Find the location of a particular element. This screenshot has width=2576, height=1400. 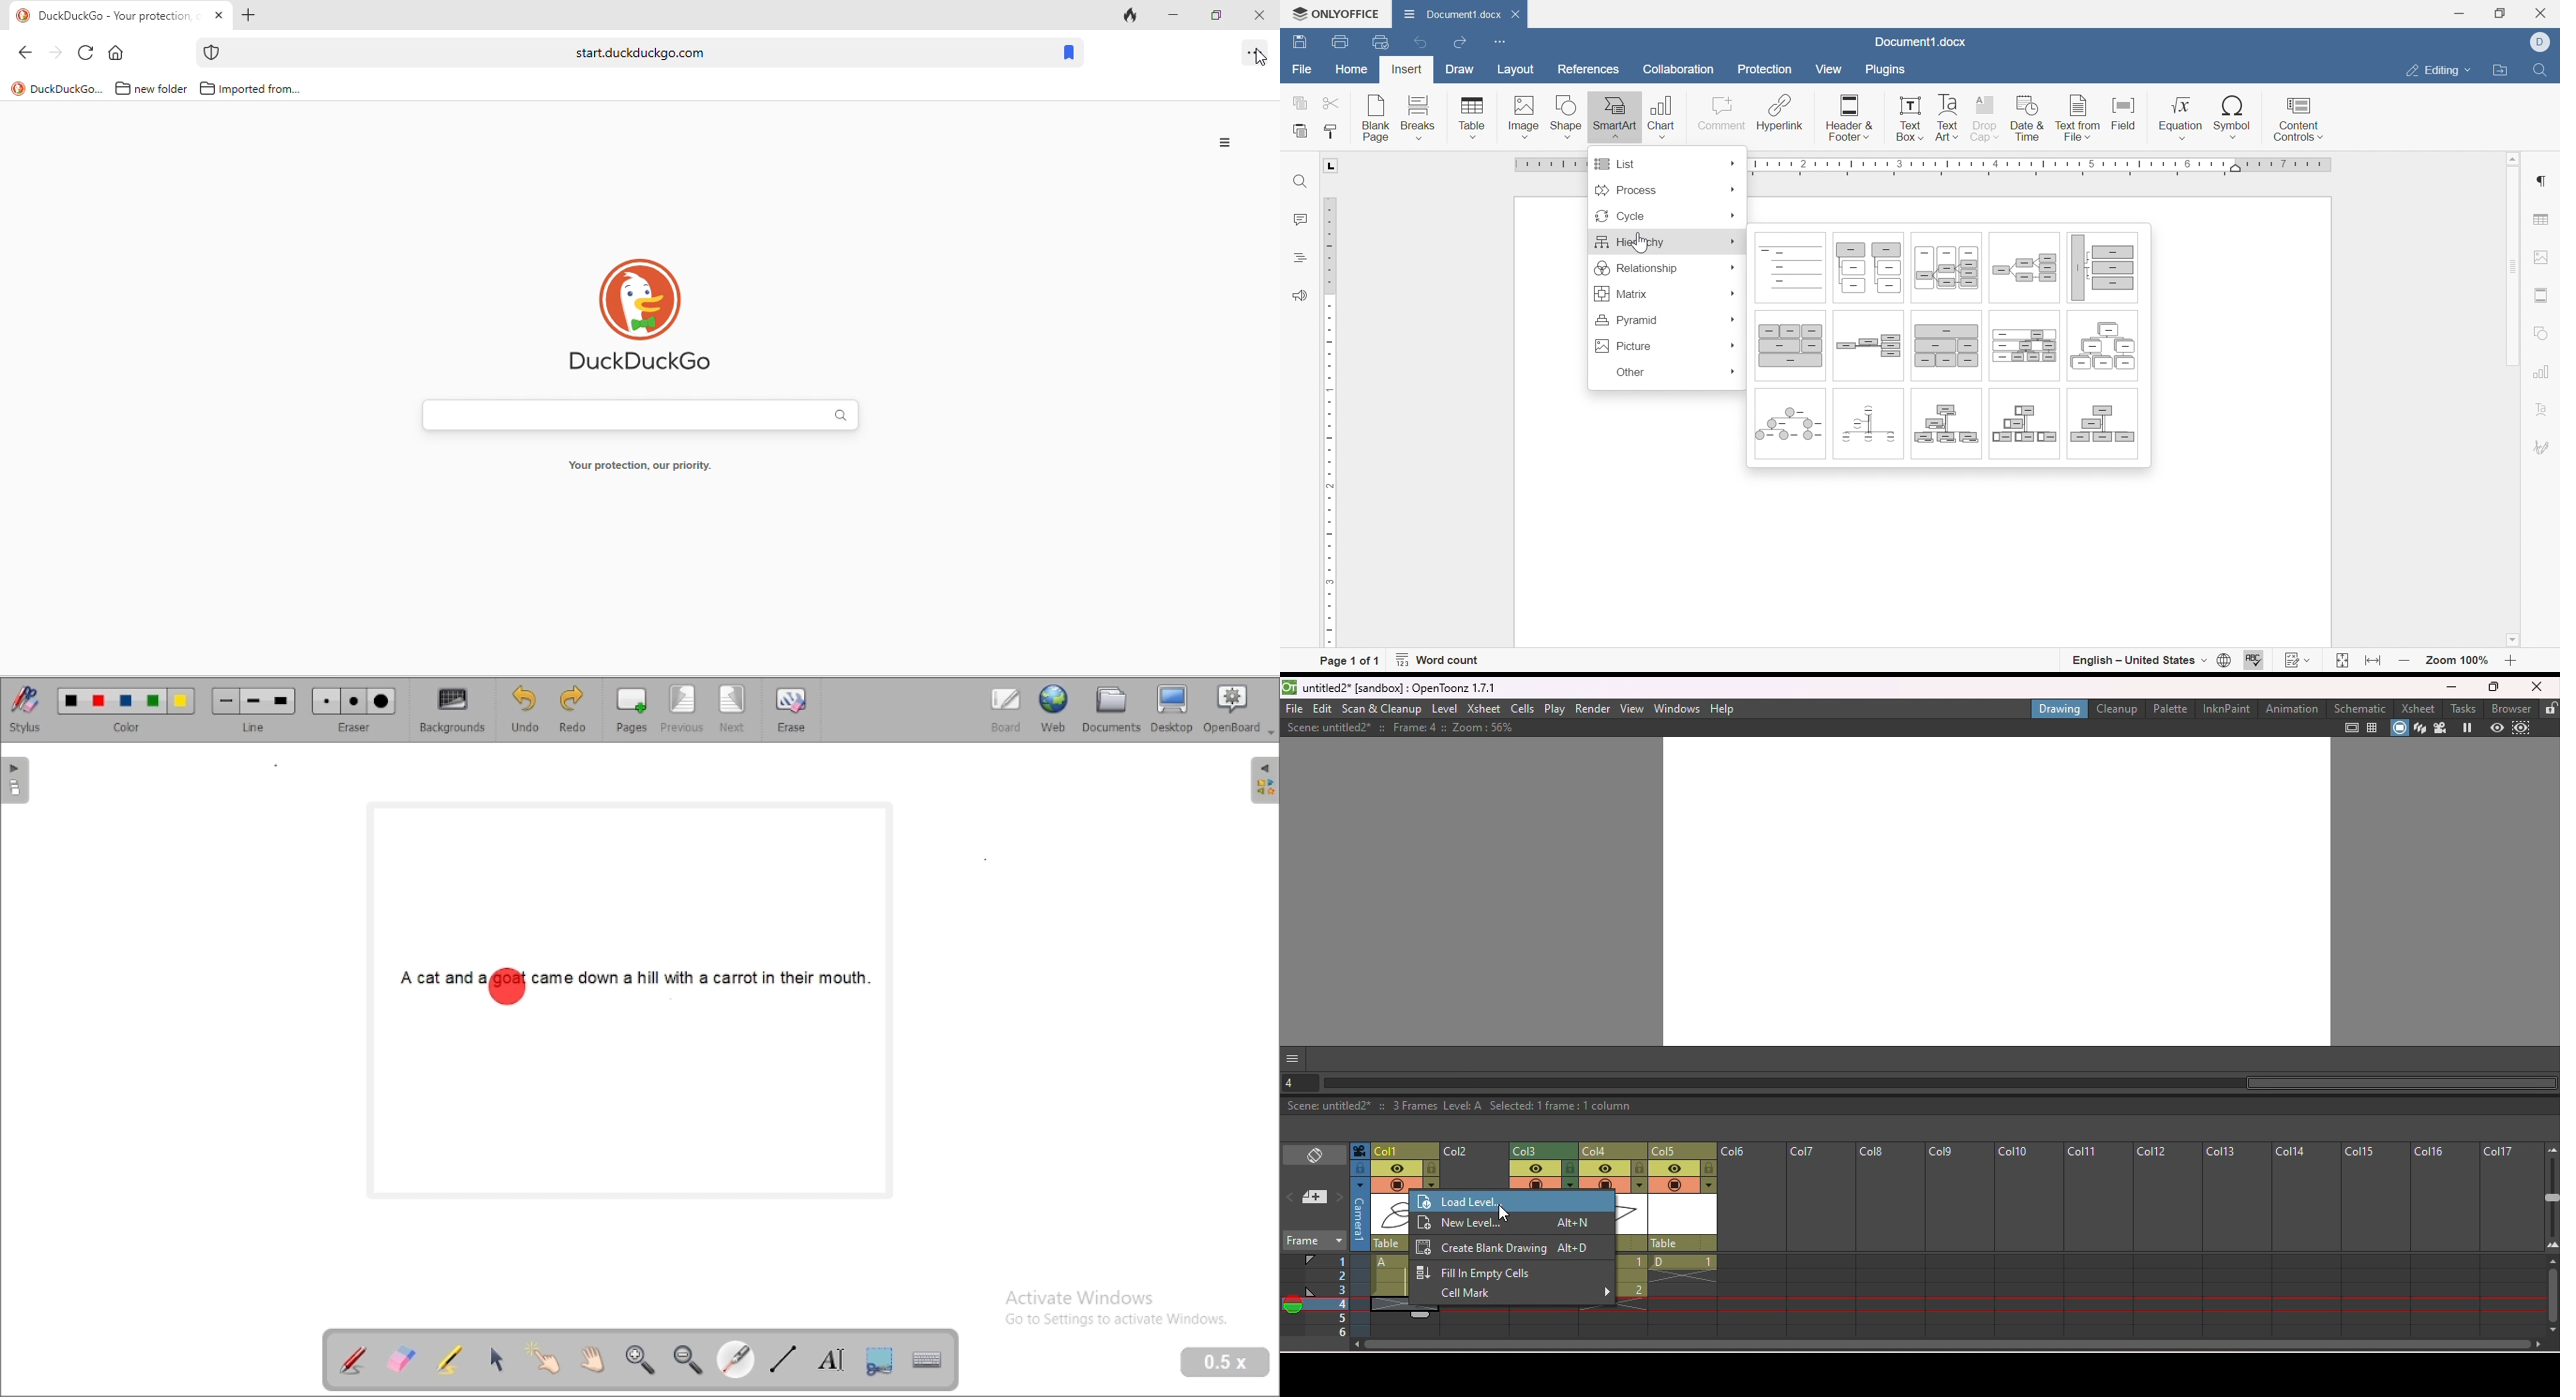

Play is located at coordinates (1555, 709).